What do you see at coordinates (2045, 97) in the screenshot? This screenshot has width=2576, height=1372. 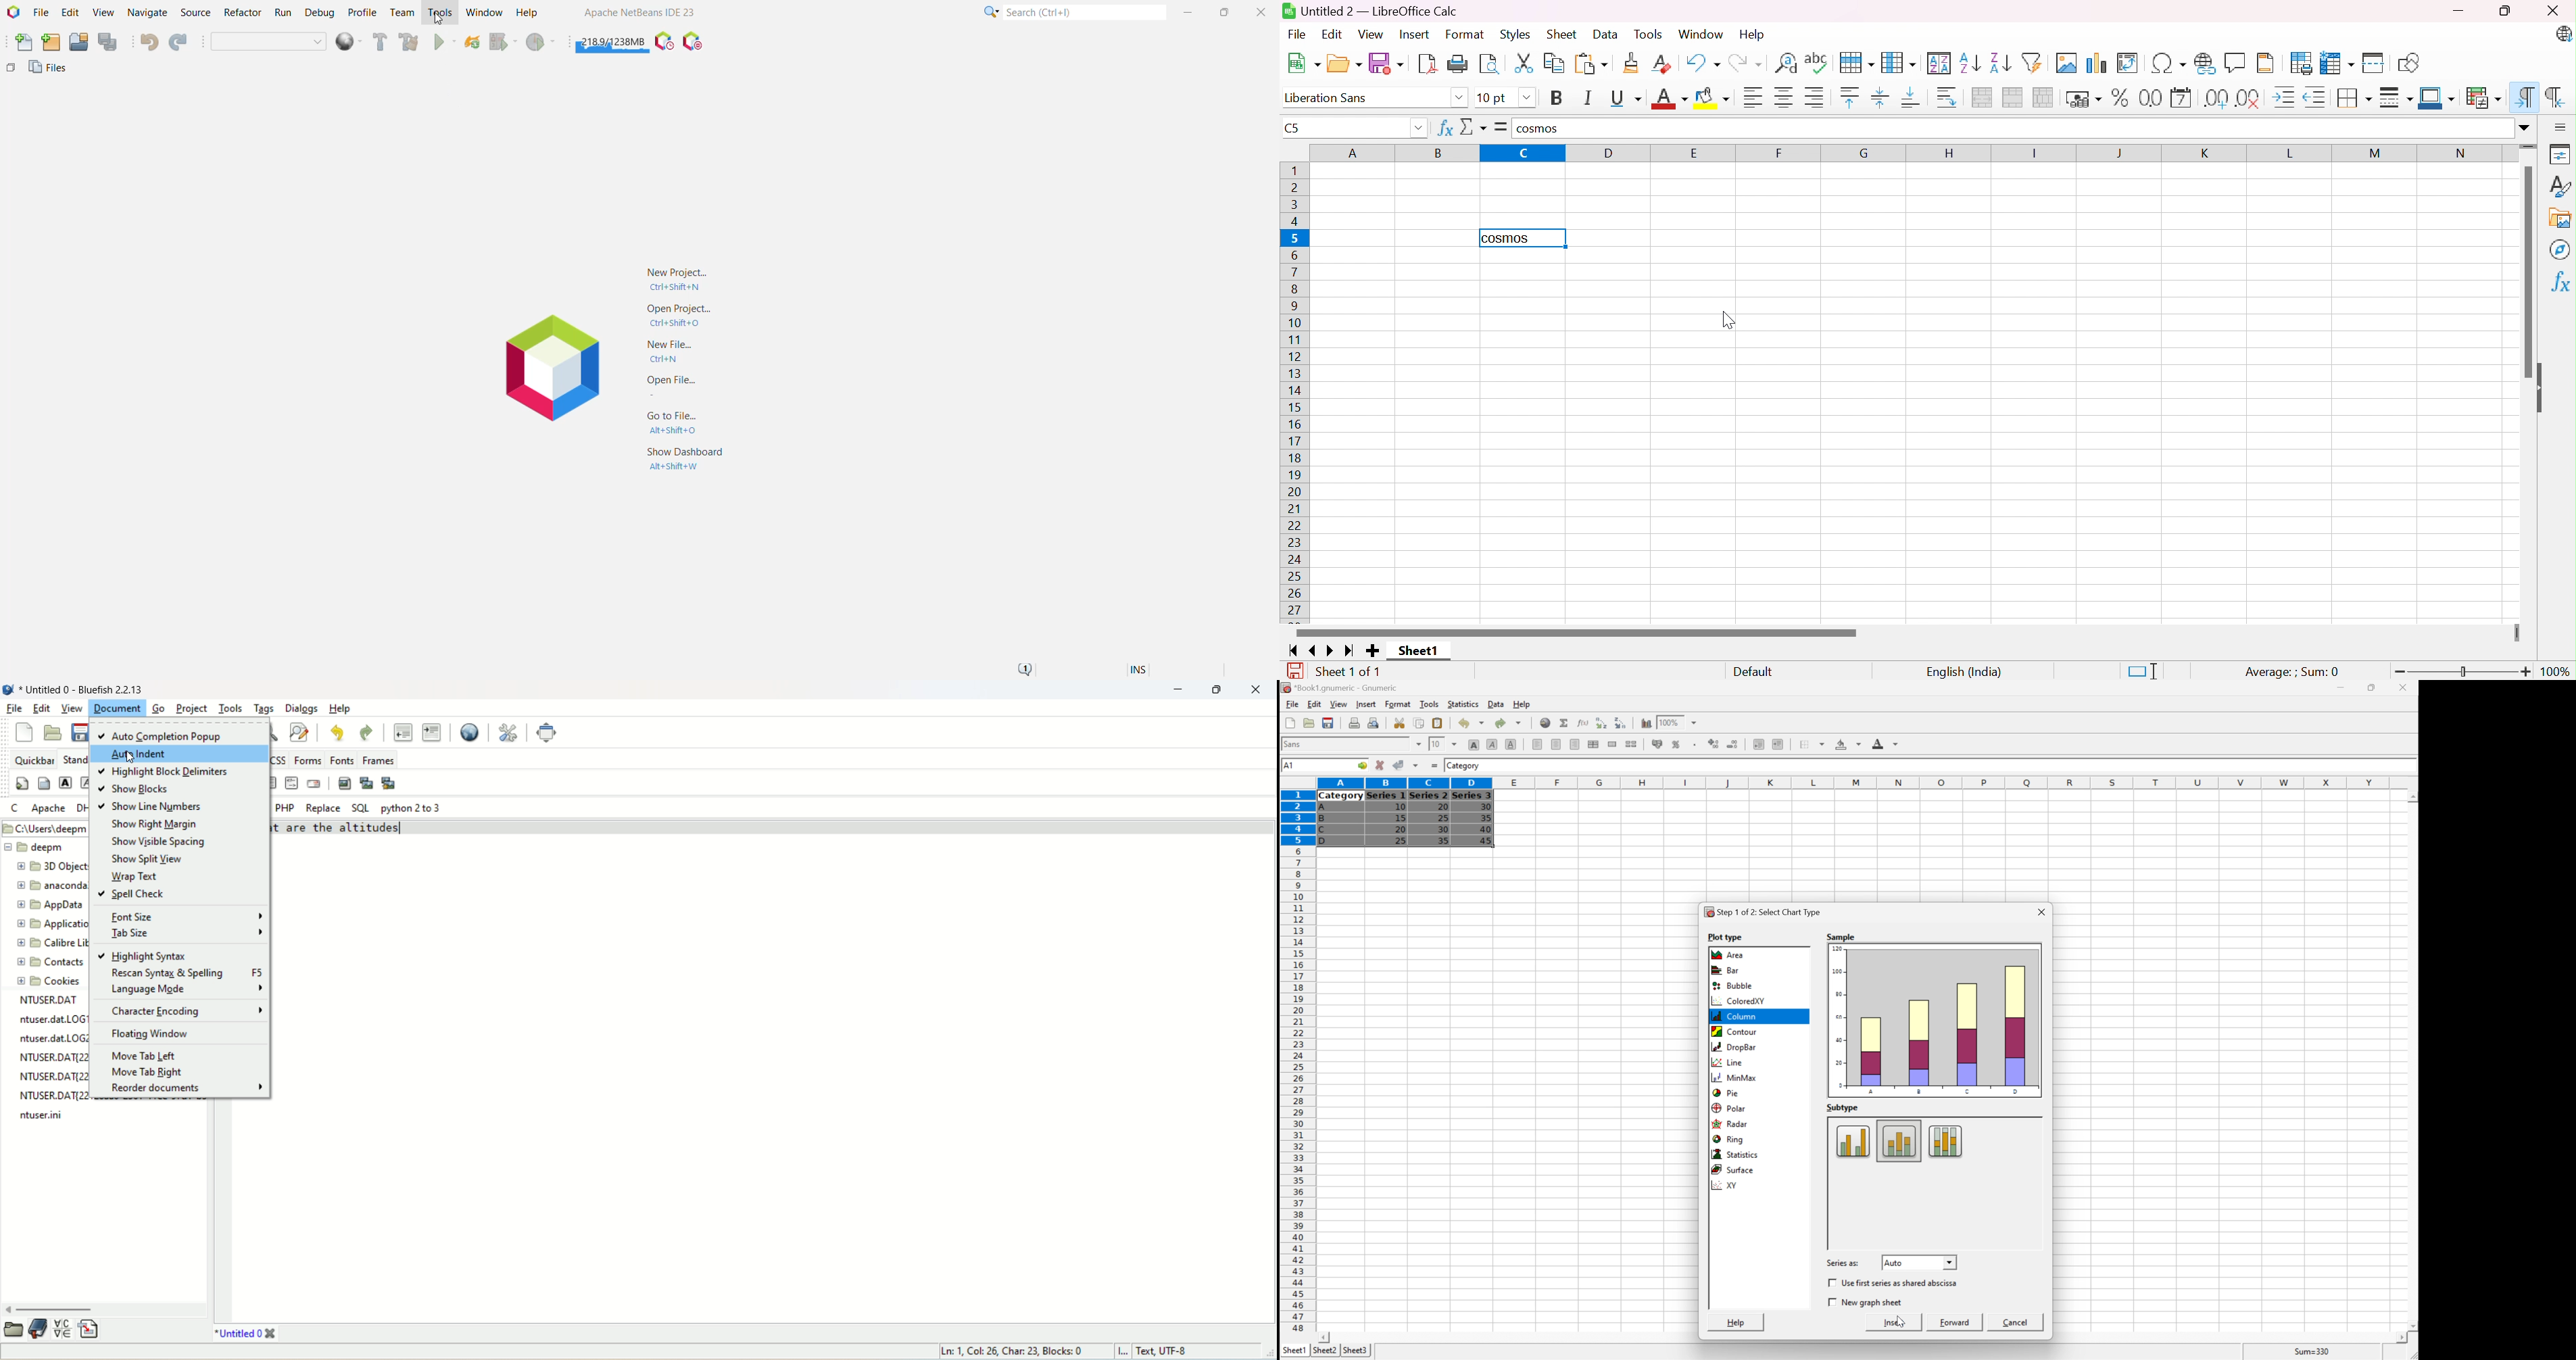 I see `Unmerge Cells` at bounding box center [2045, 97].